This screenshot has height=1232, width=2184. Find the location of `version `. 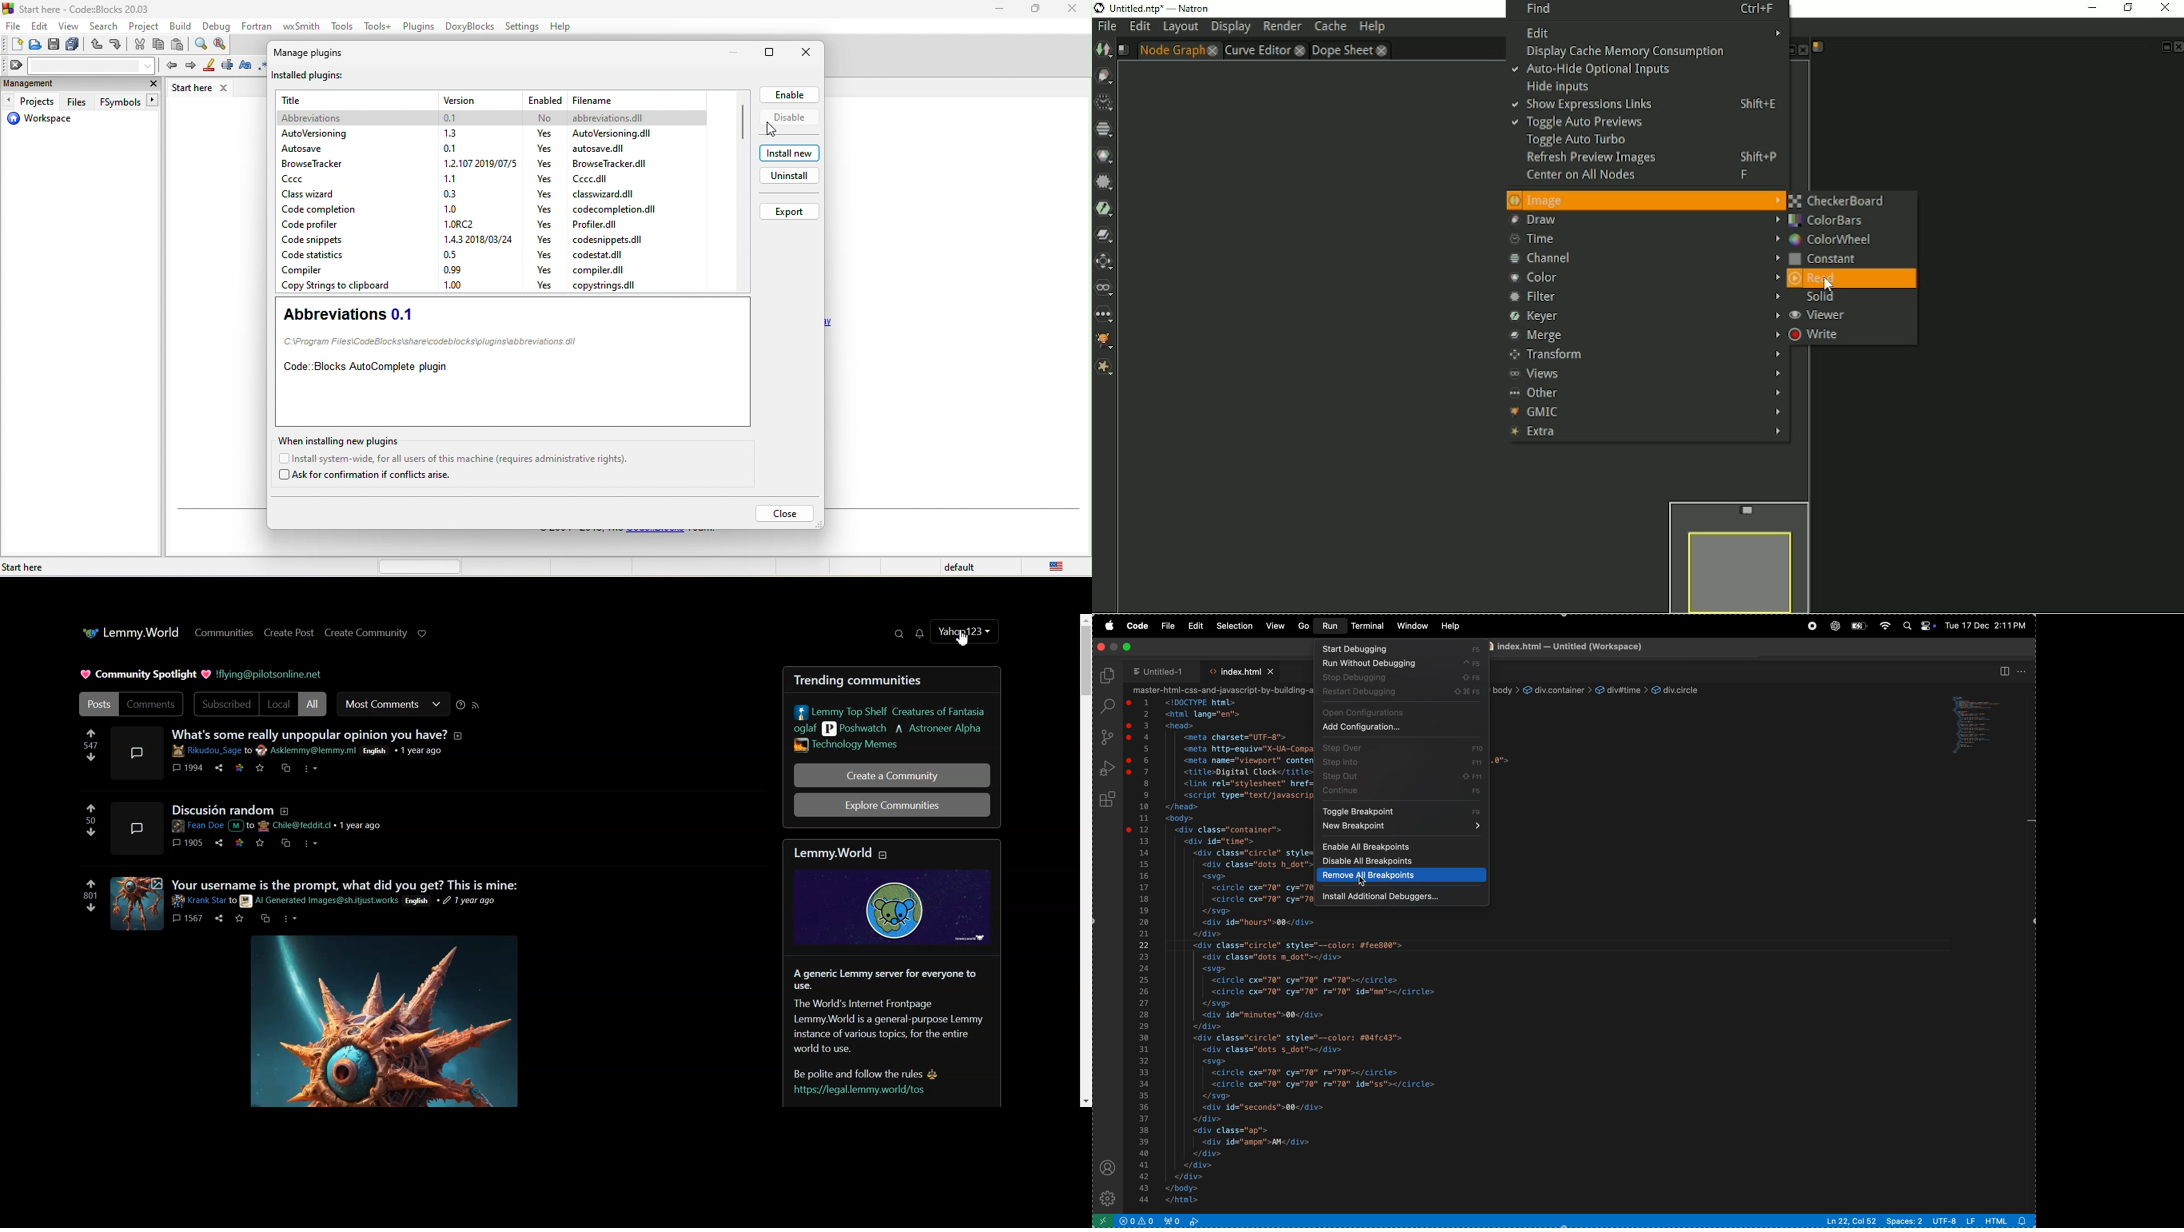

version  is located at coordinates (448, 134).